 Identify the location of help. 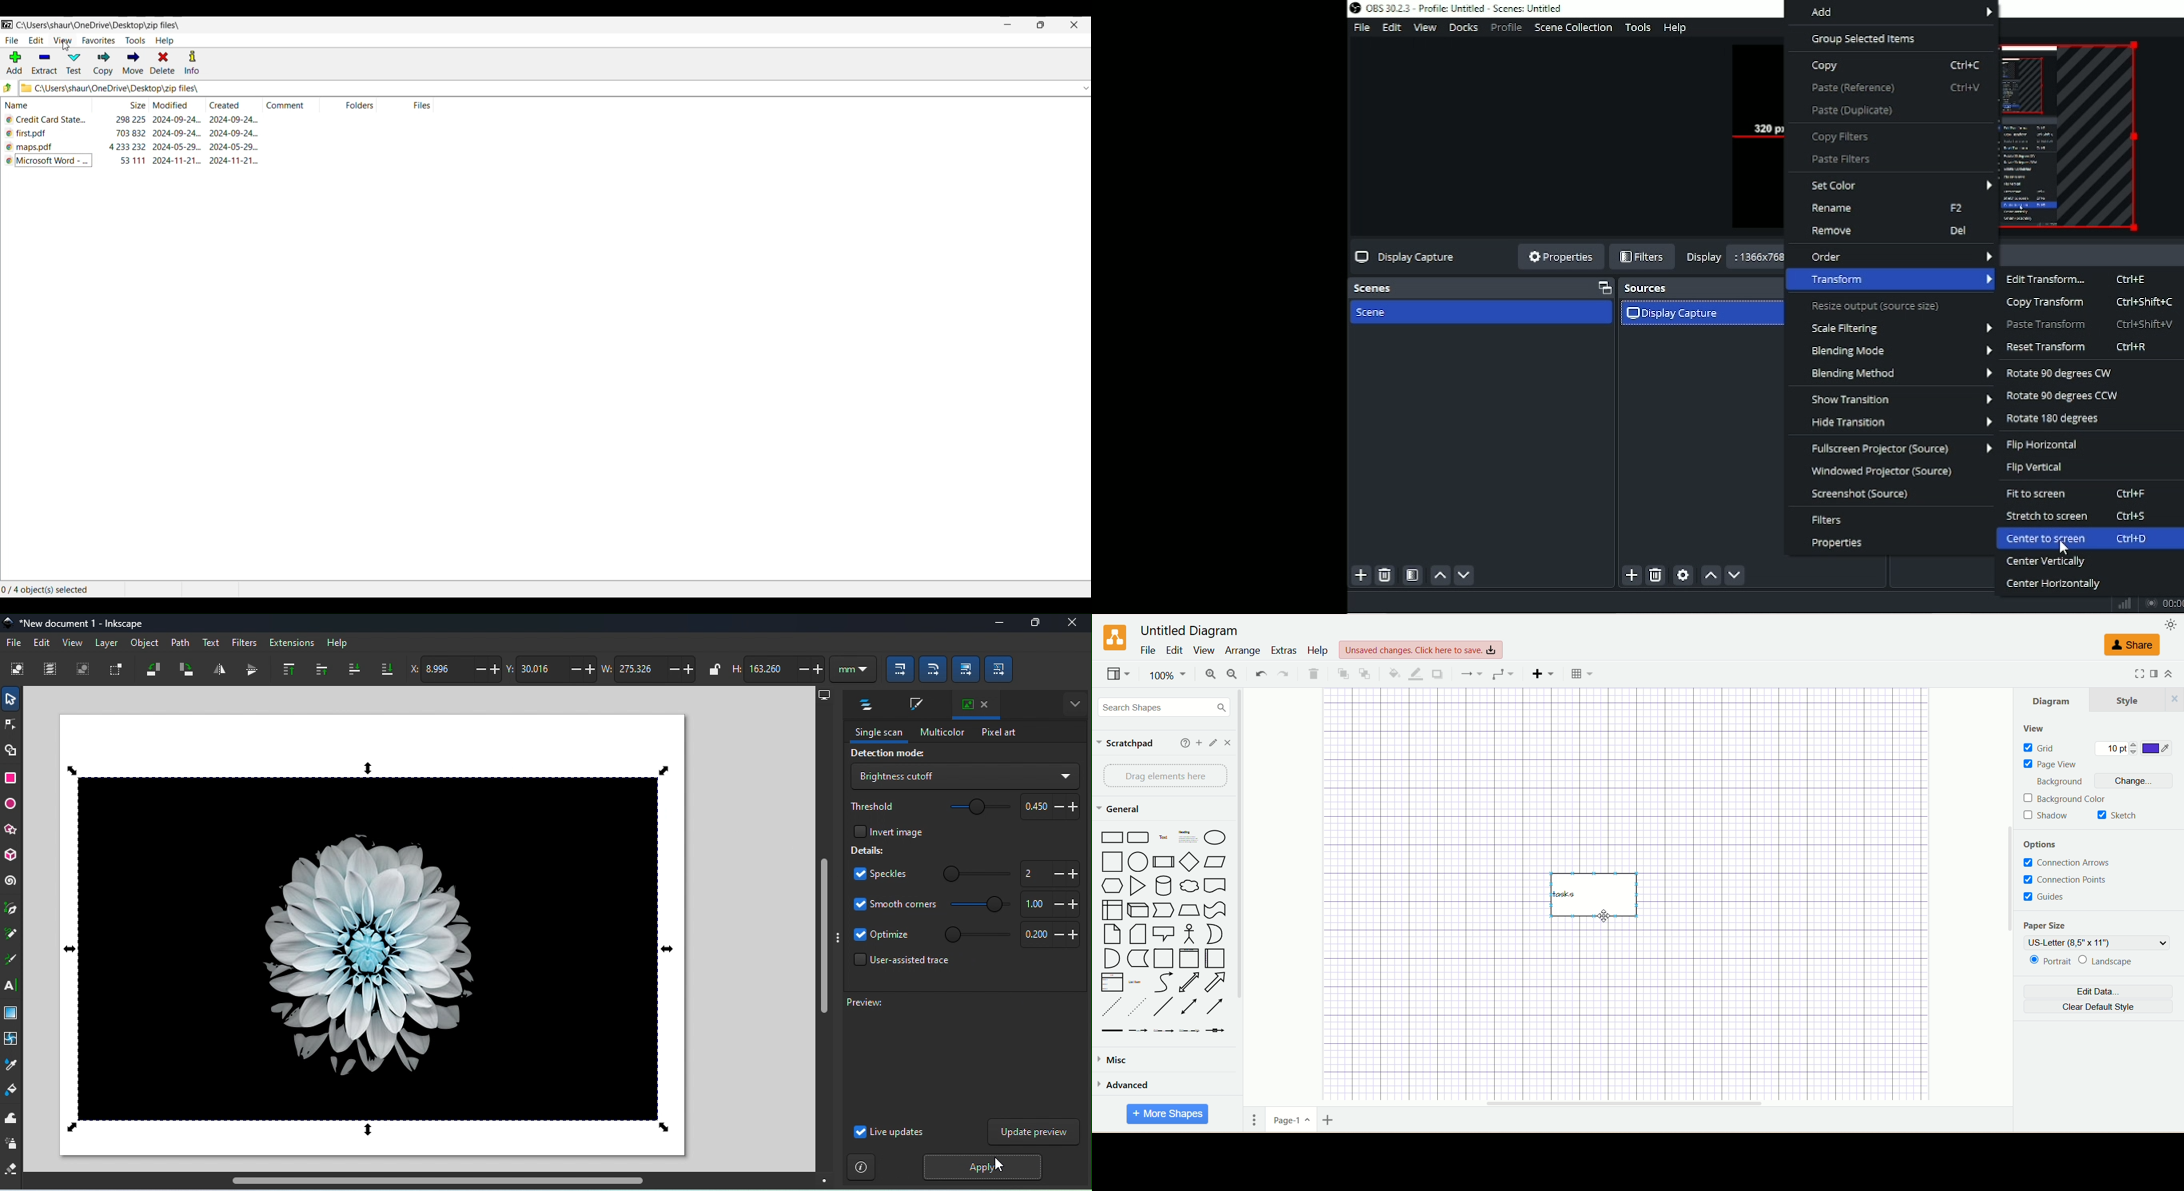
(1318, 651).